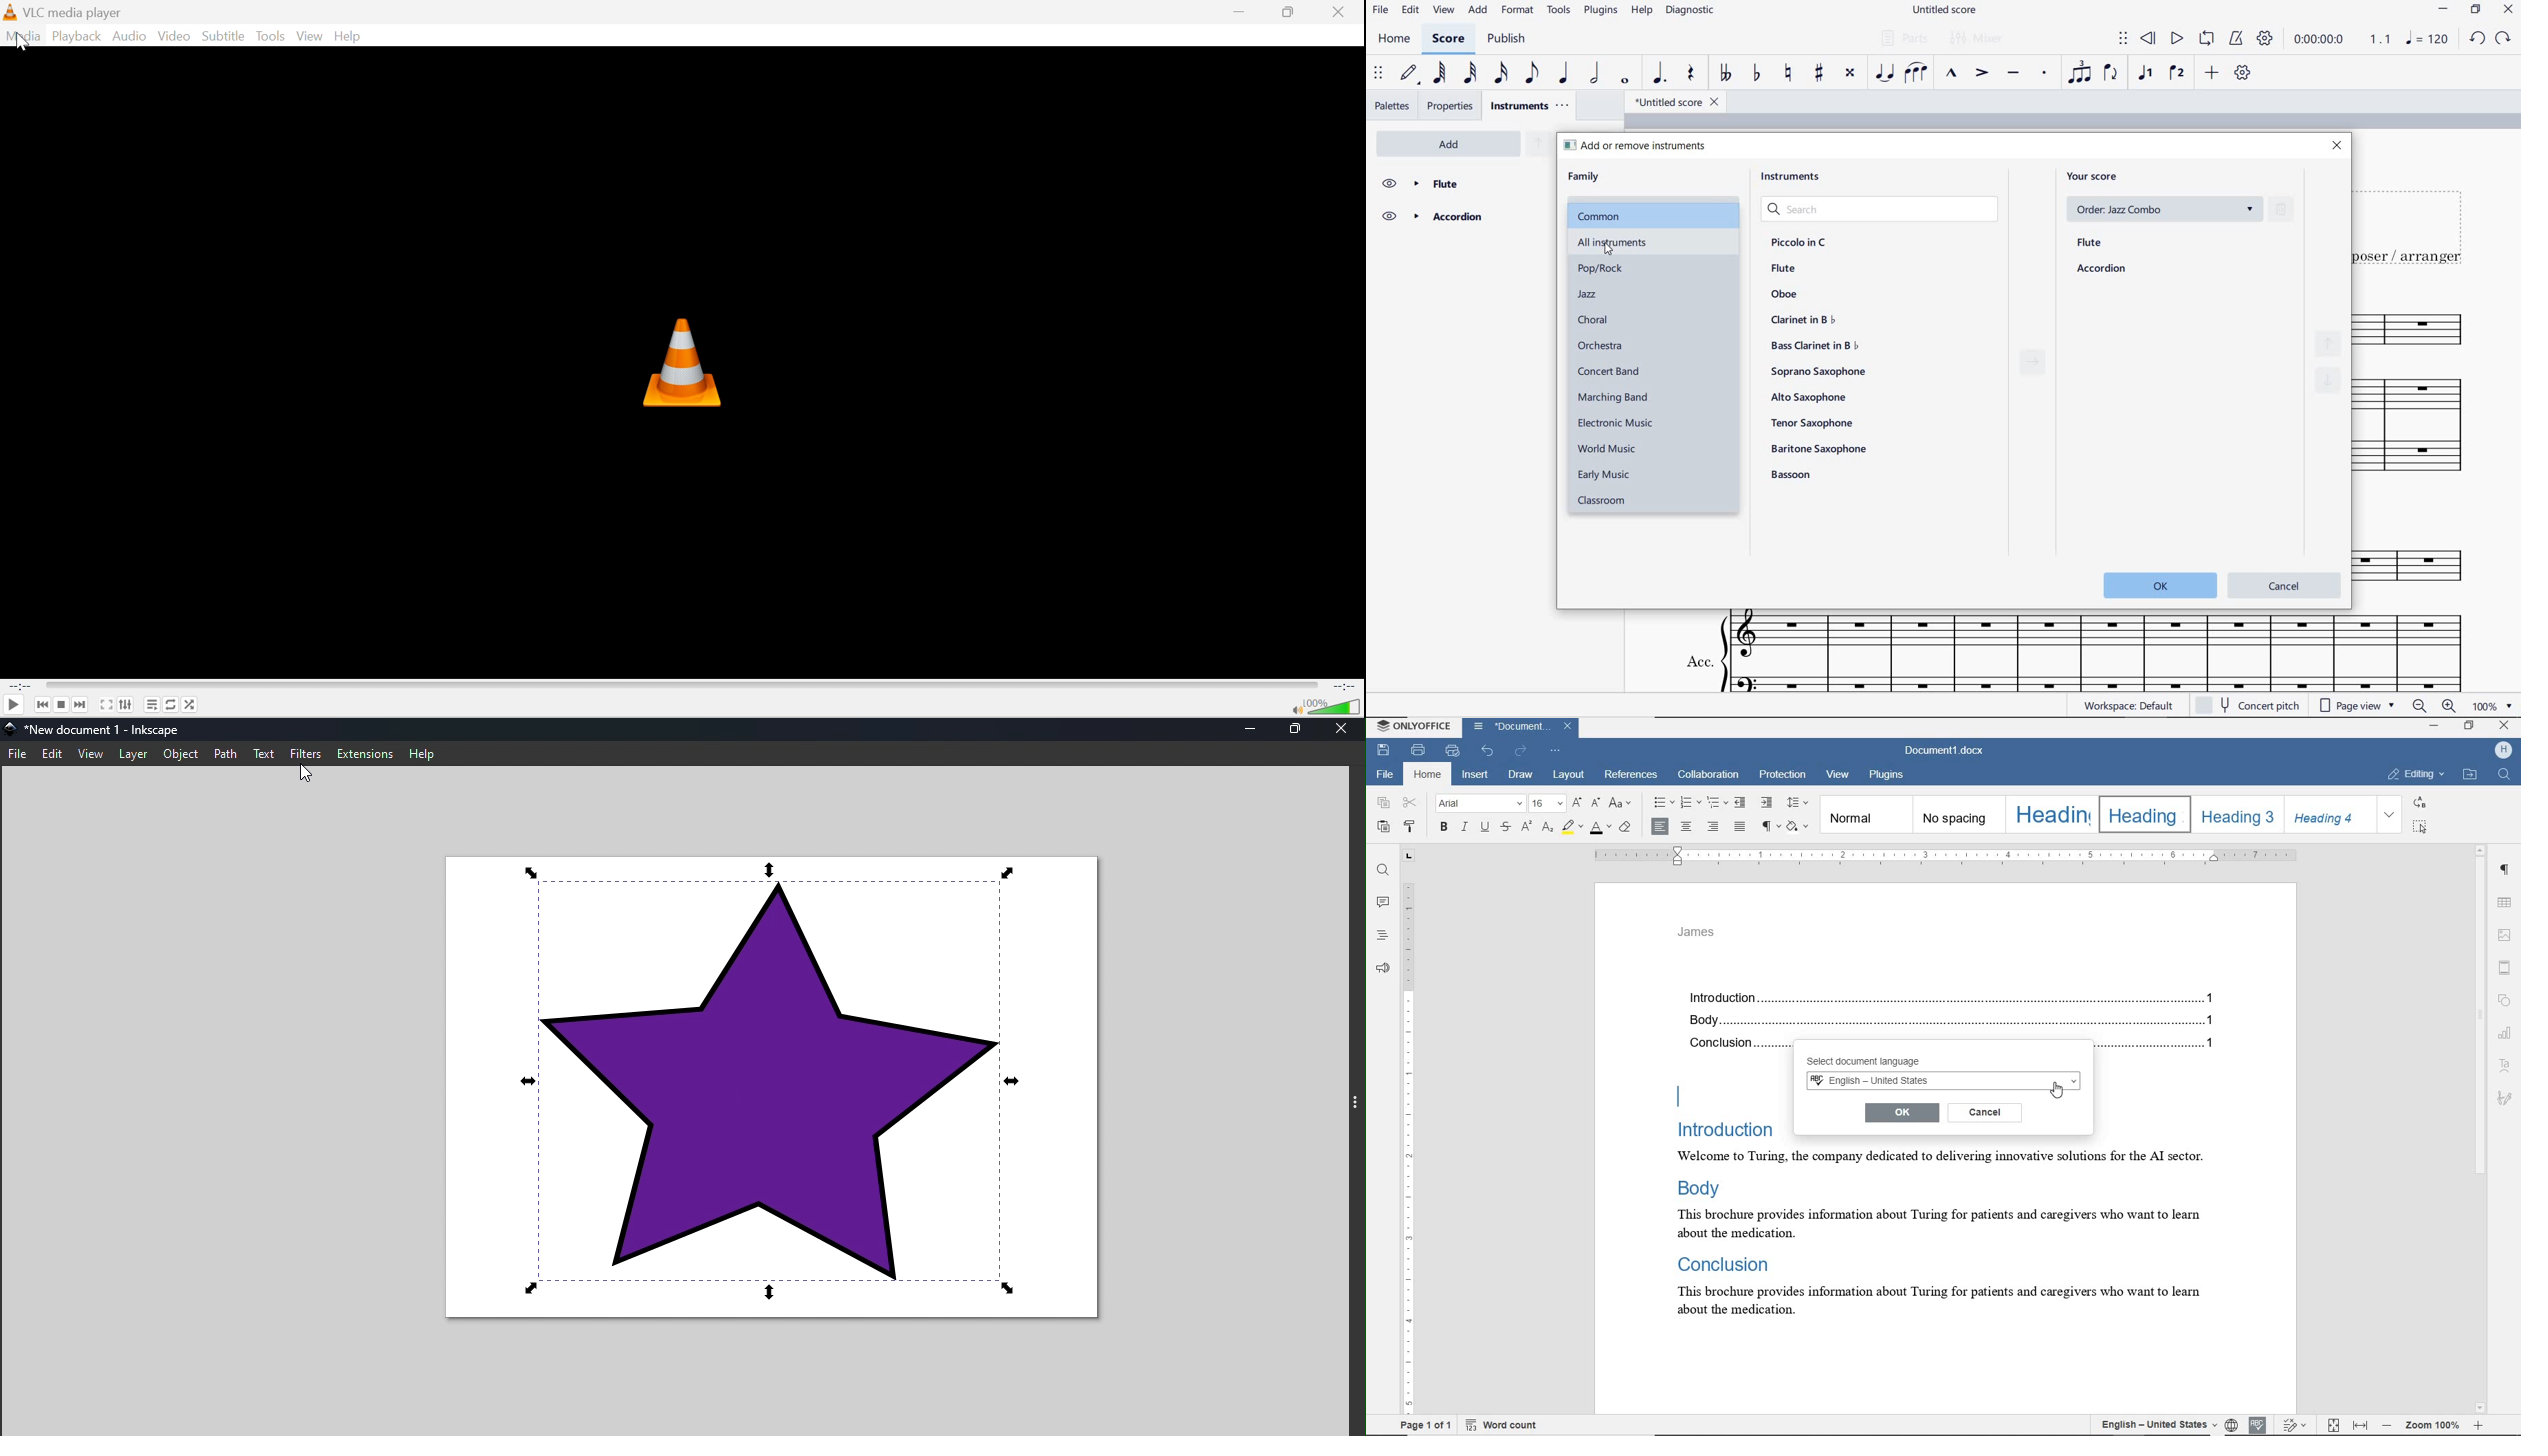 The height and width of the screenshot is (1456, 2548). What do you see at coordinates (1611, 448) in the screenshot?
I see `world music` at bounding box center [1611, 448].